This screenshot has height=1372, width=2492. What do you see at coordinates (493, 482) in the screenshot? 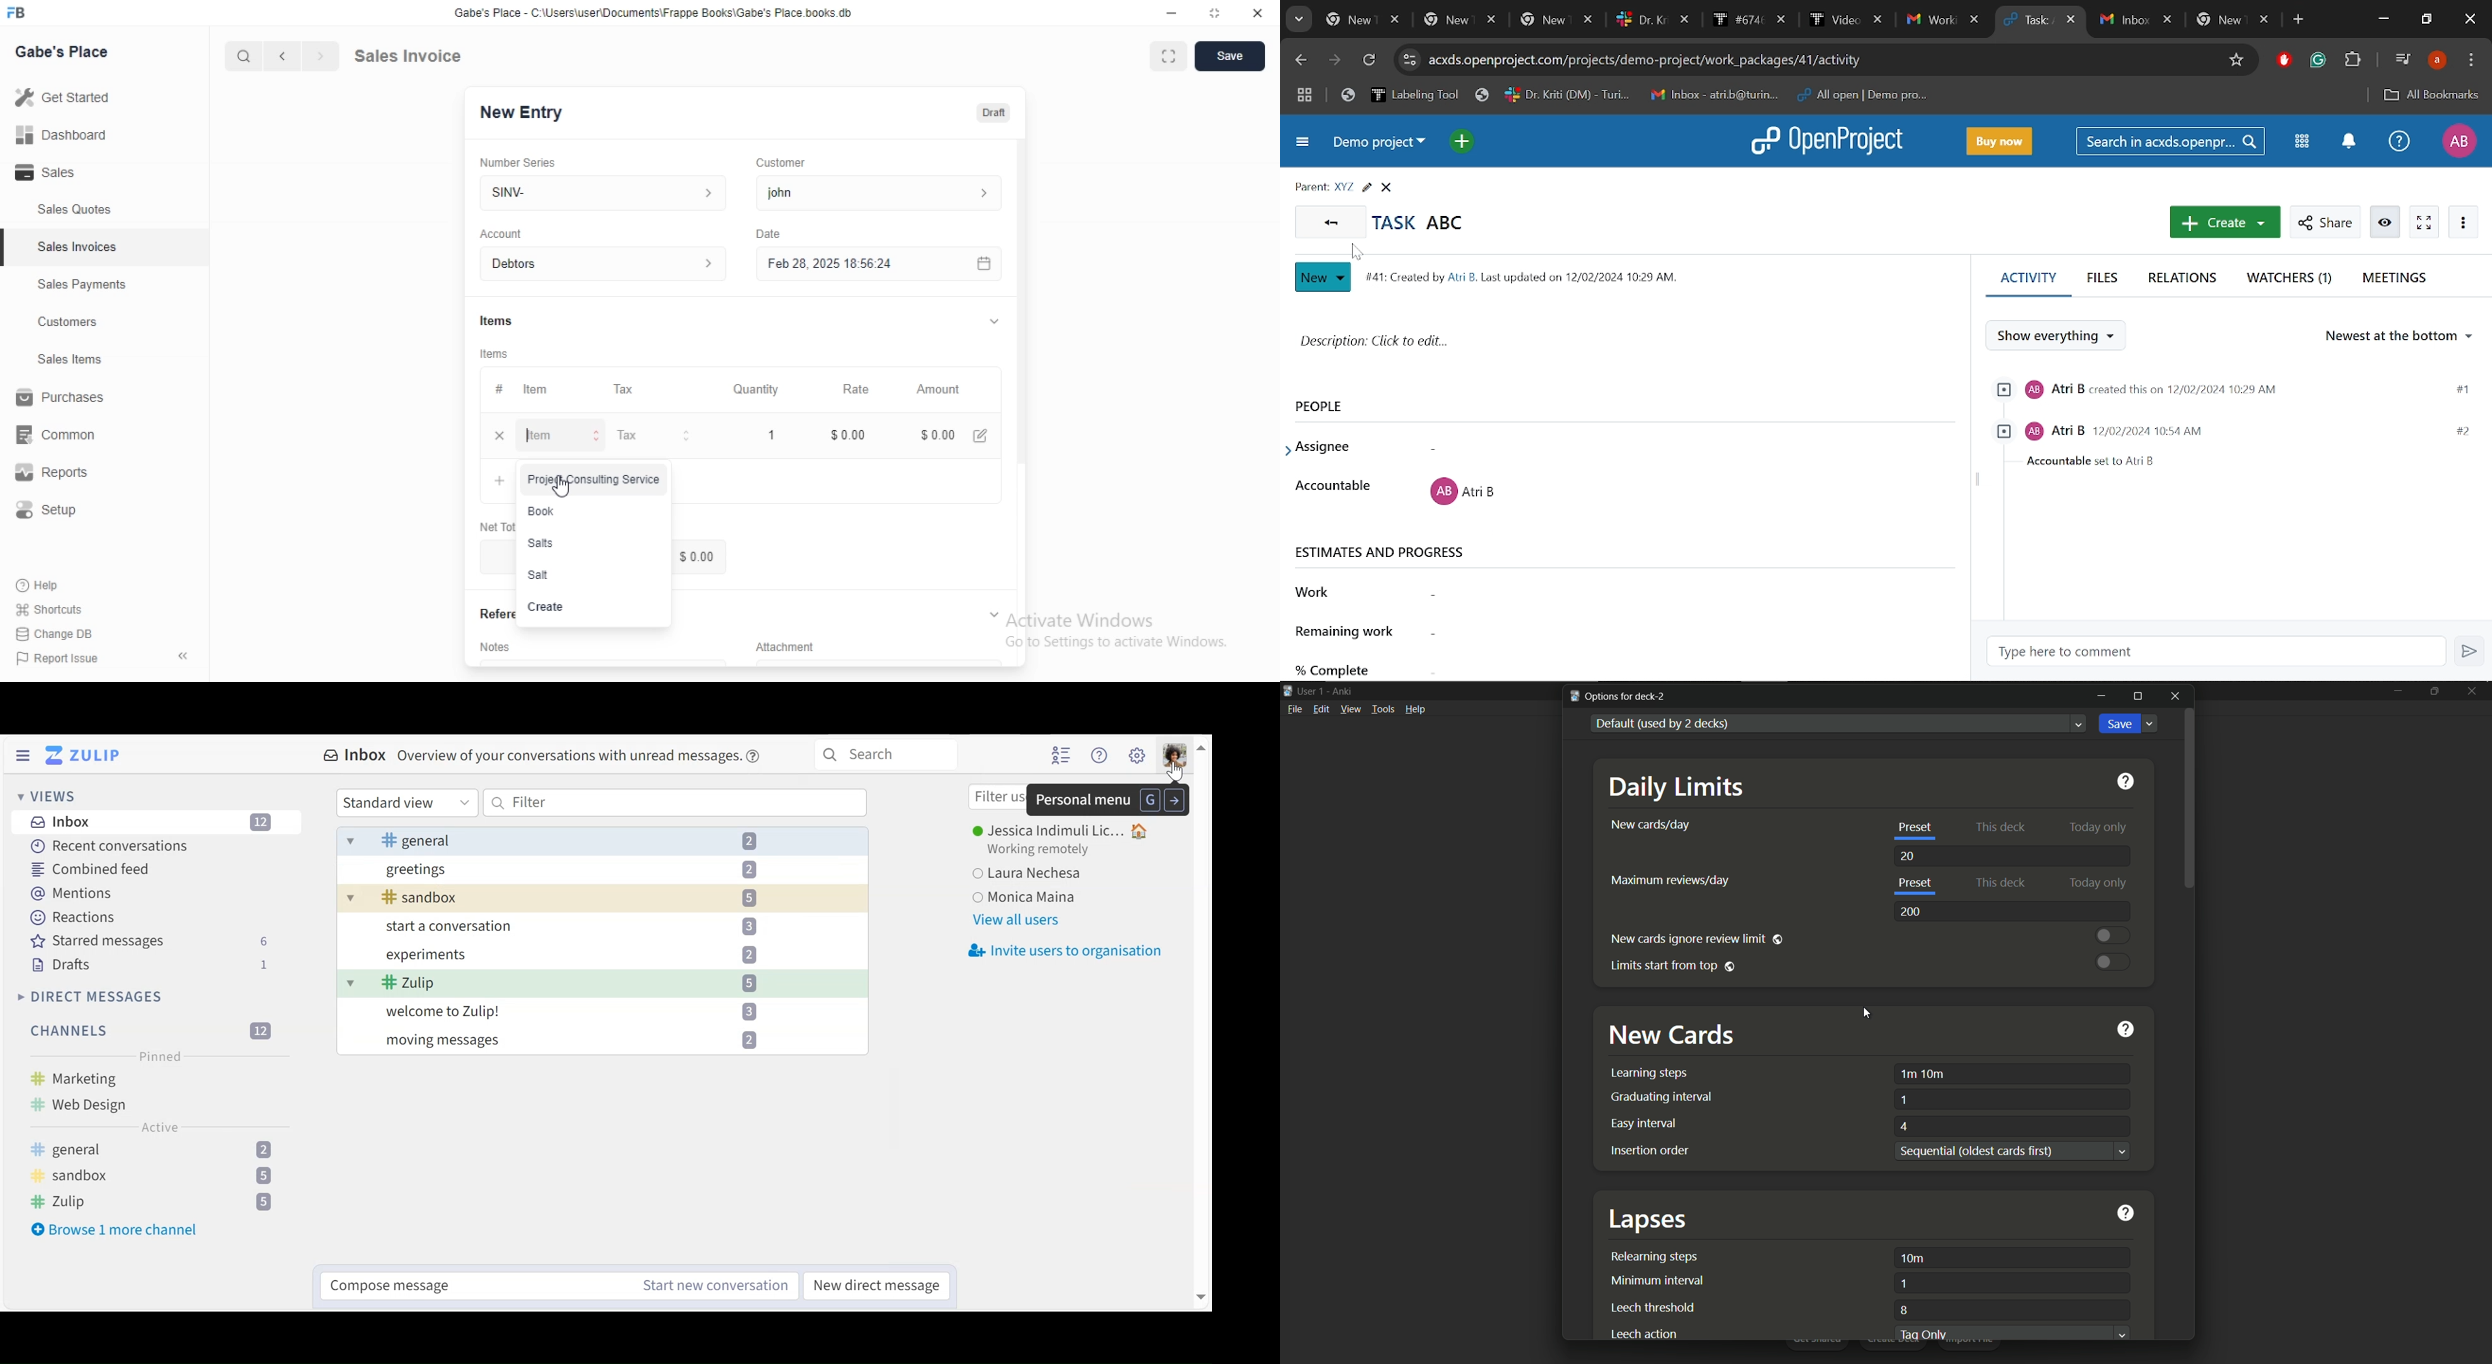
I see `+ Add Row` at bounding box center [493, 482].